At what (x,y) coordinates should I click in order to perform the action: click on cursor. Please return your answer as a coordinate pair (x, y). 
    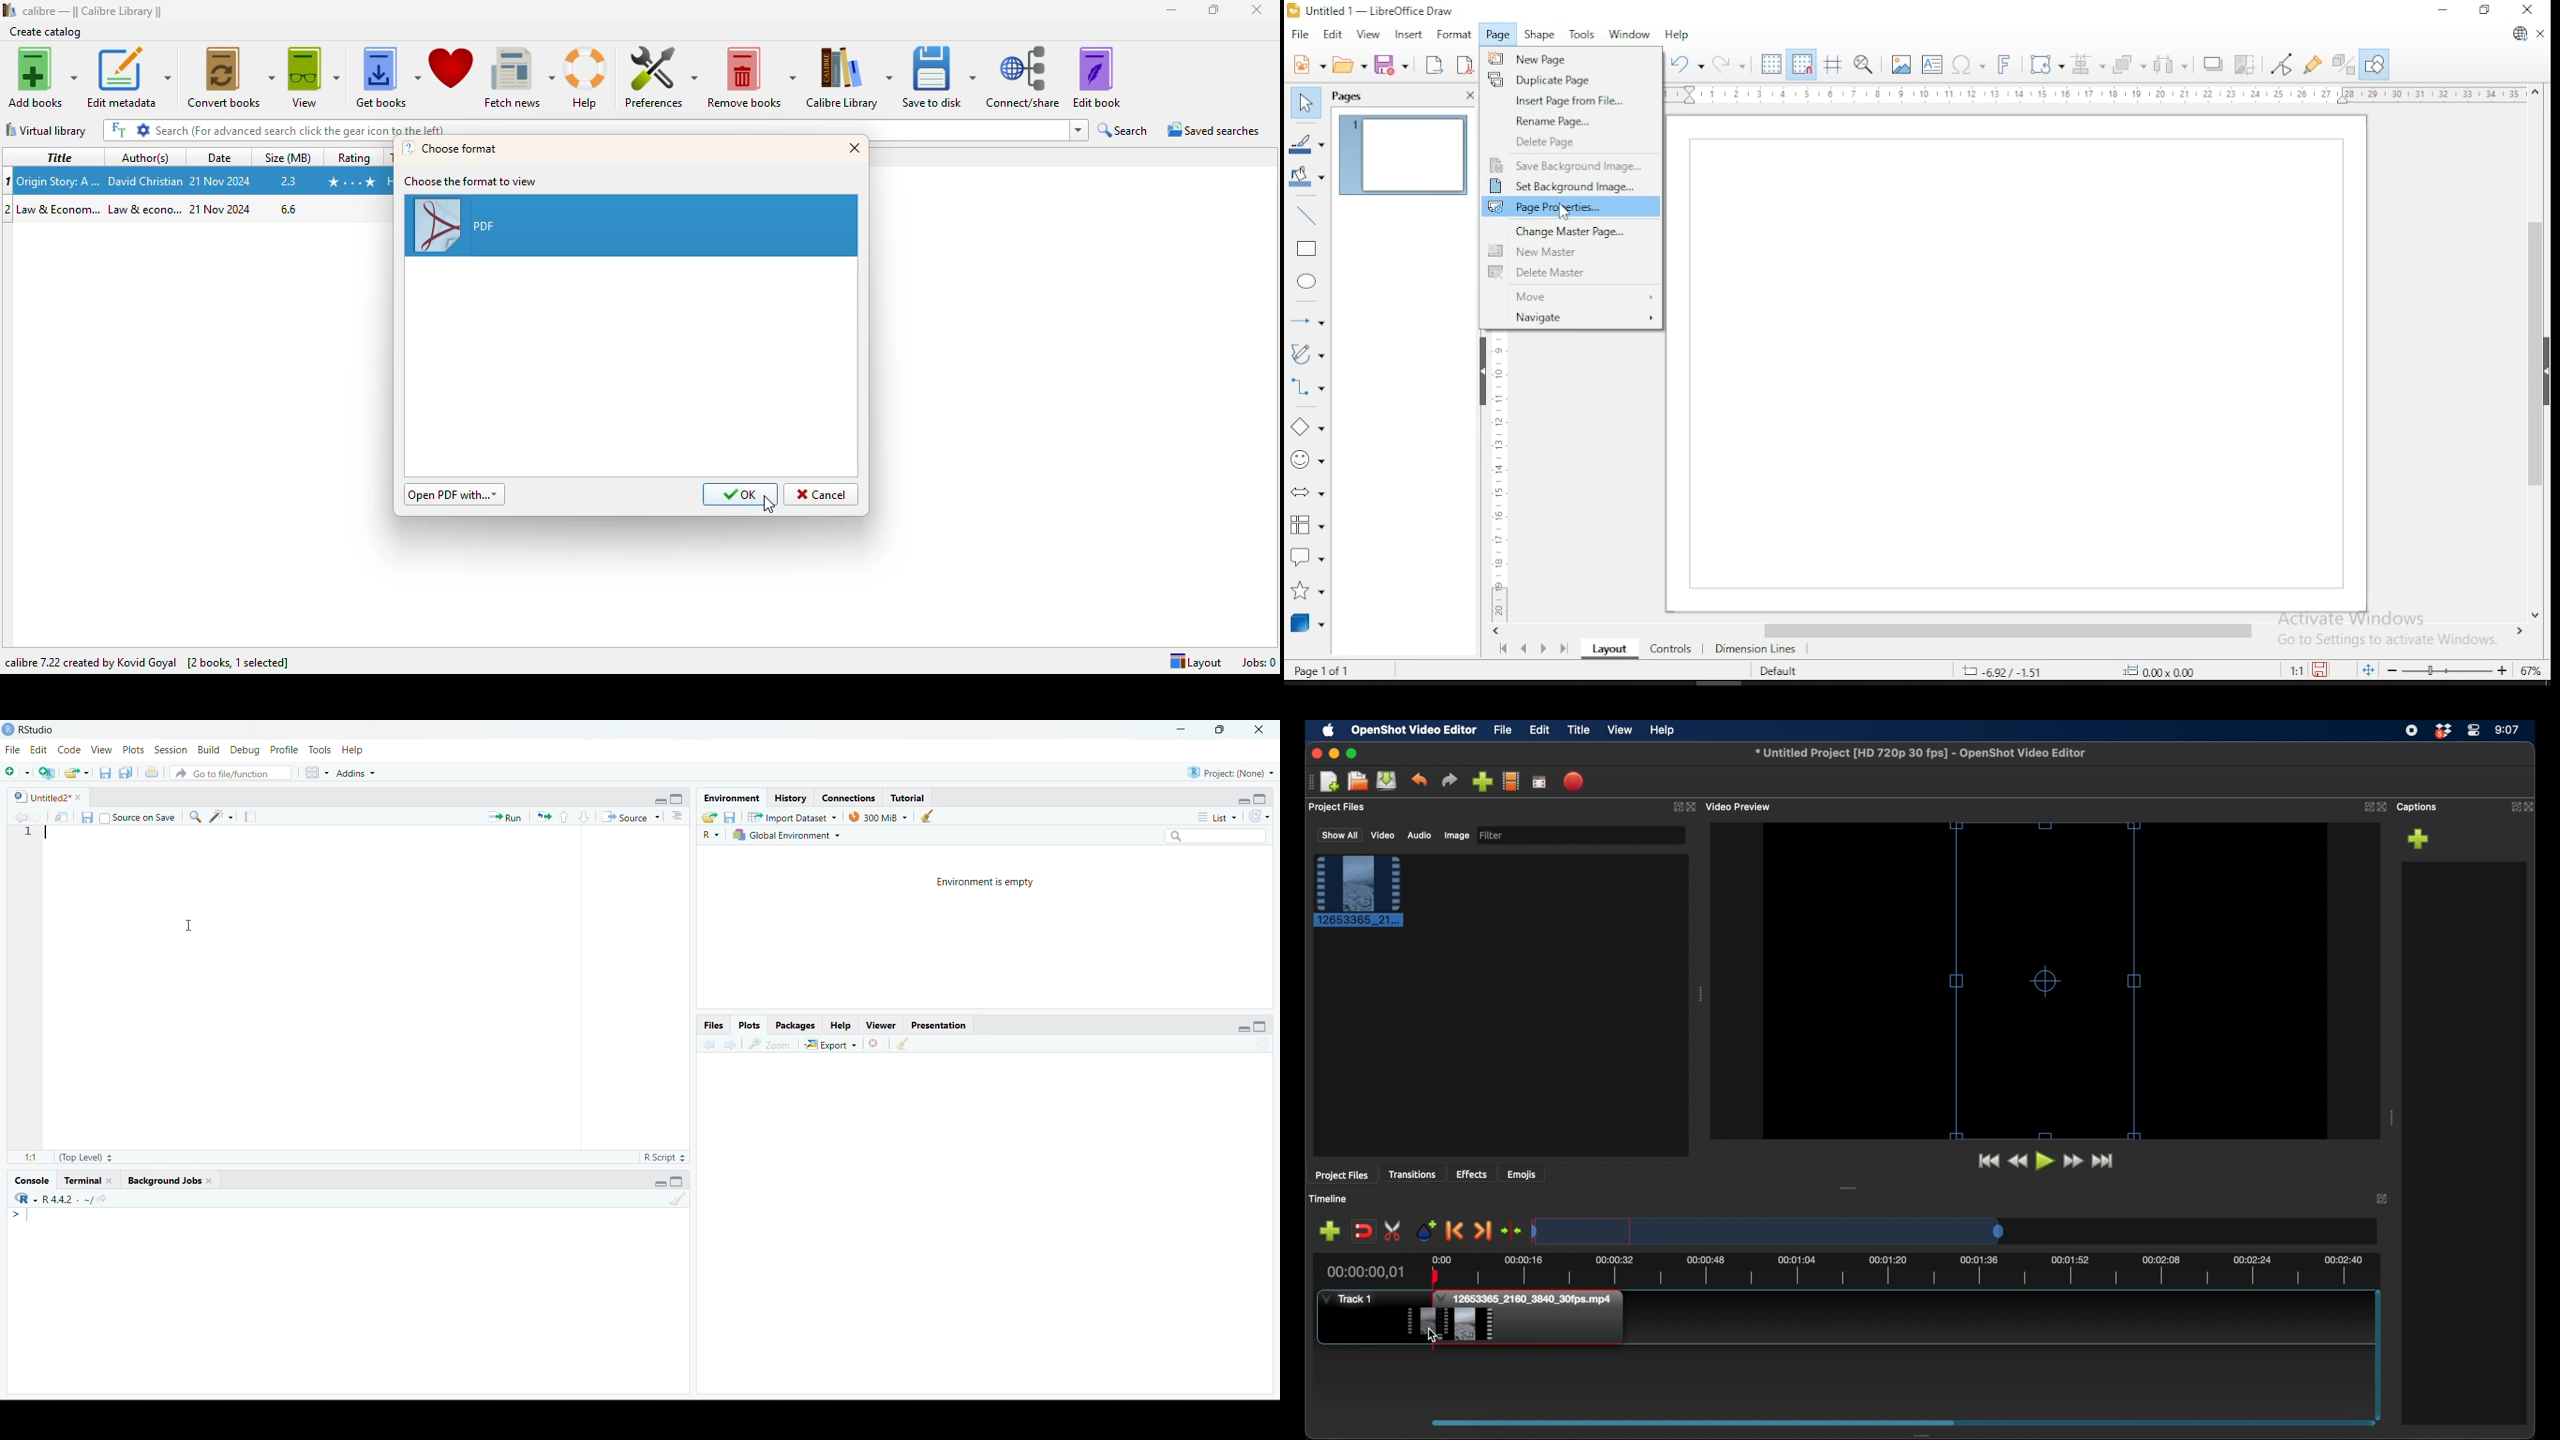
    Looking at the image, I should click on (191, 922).